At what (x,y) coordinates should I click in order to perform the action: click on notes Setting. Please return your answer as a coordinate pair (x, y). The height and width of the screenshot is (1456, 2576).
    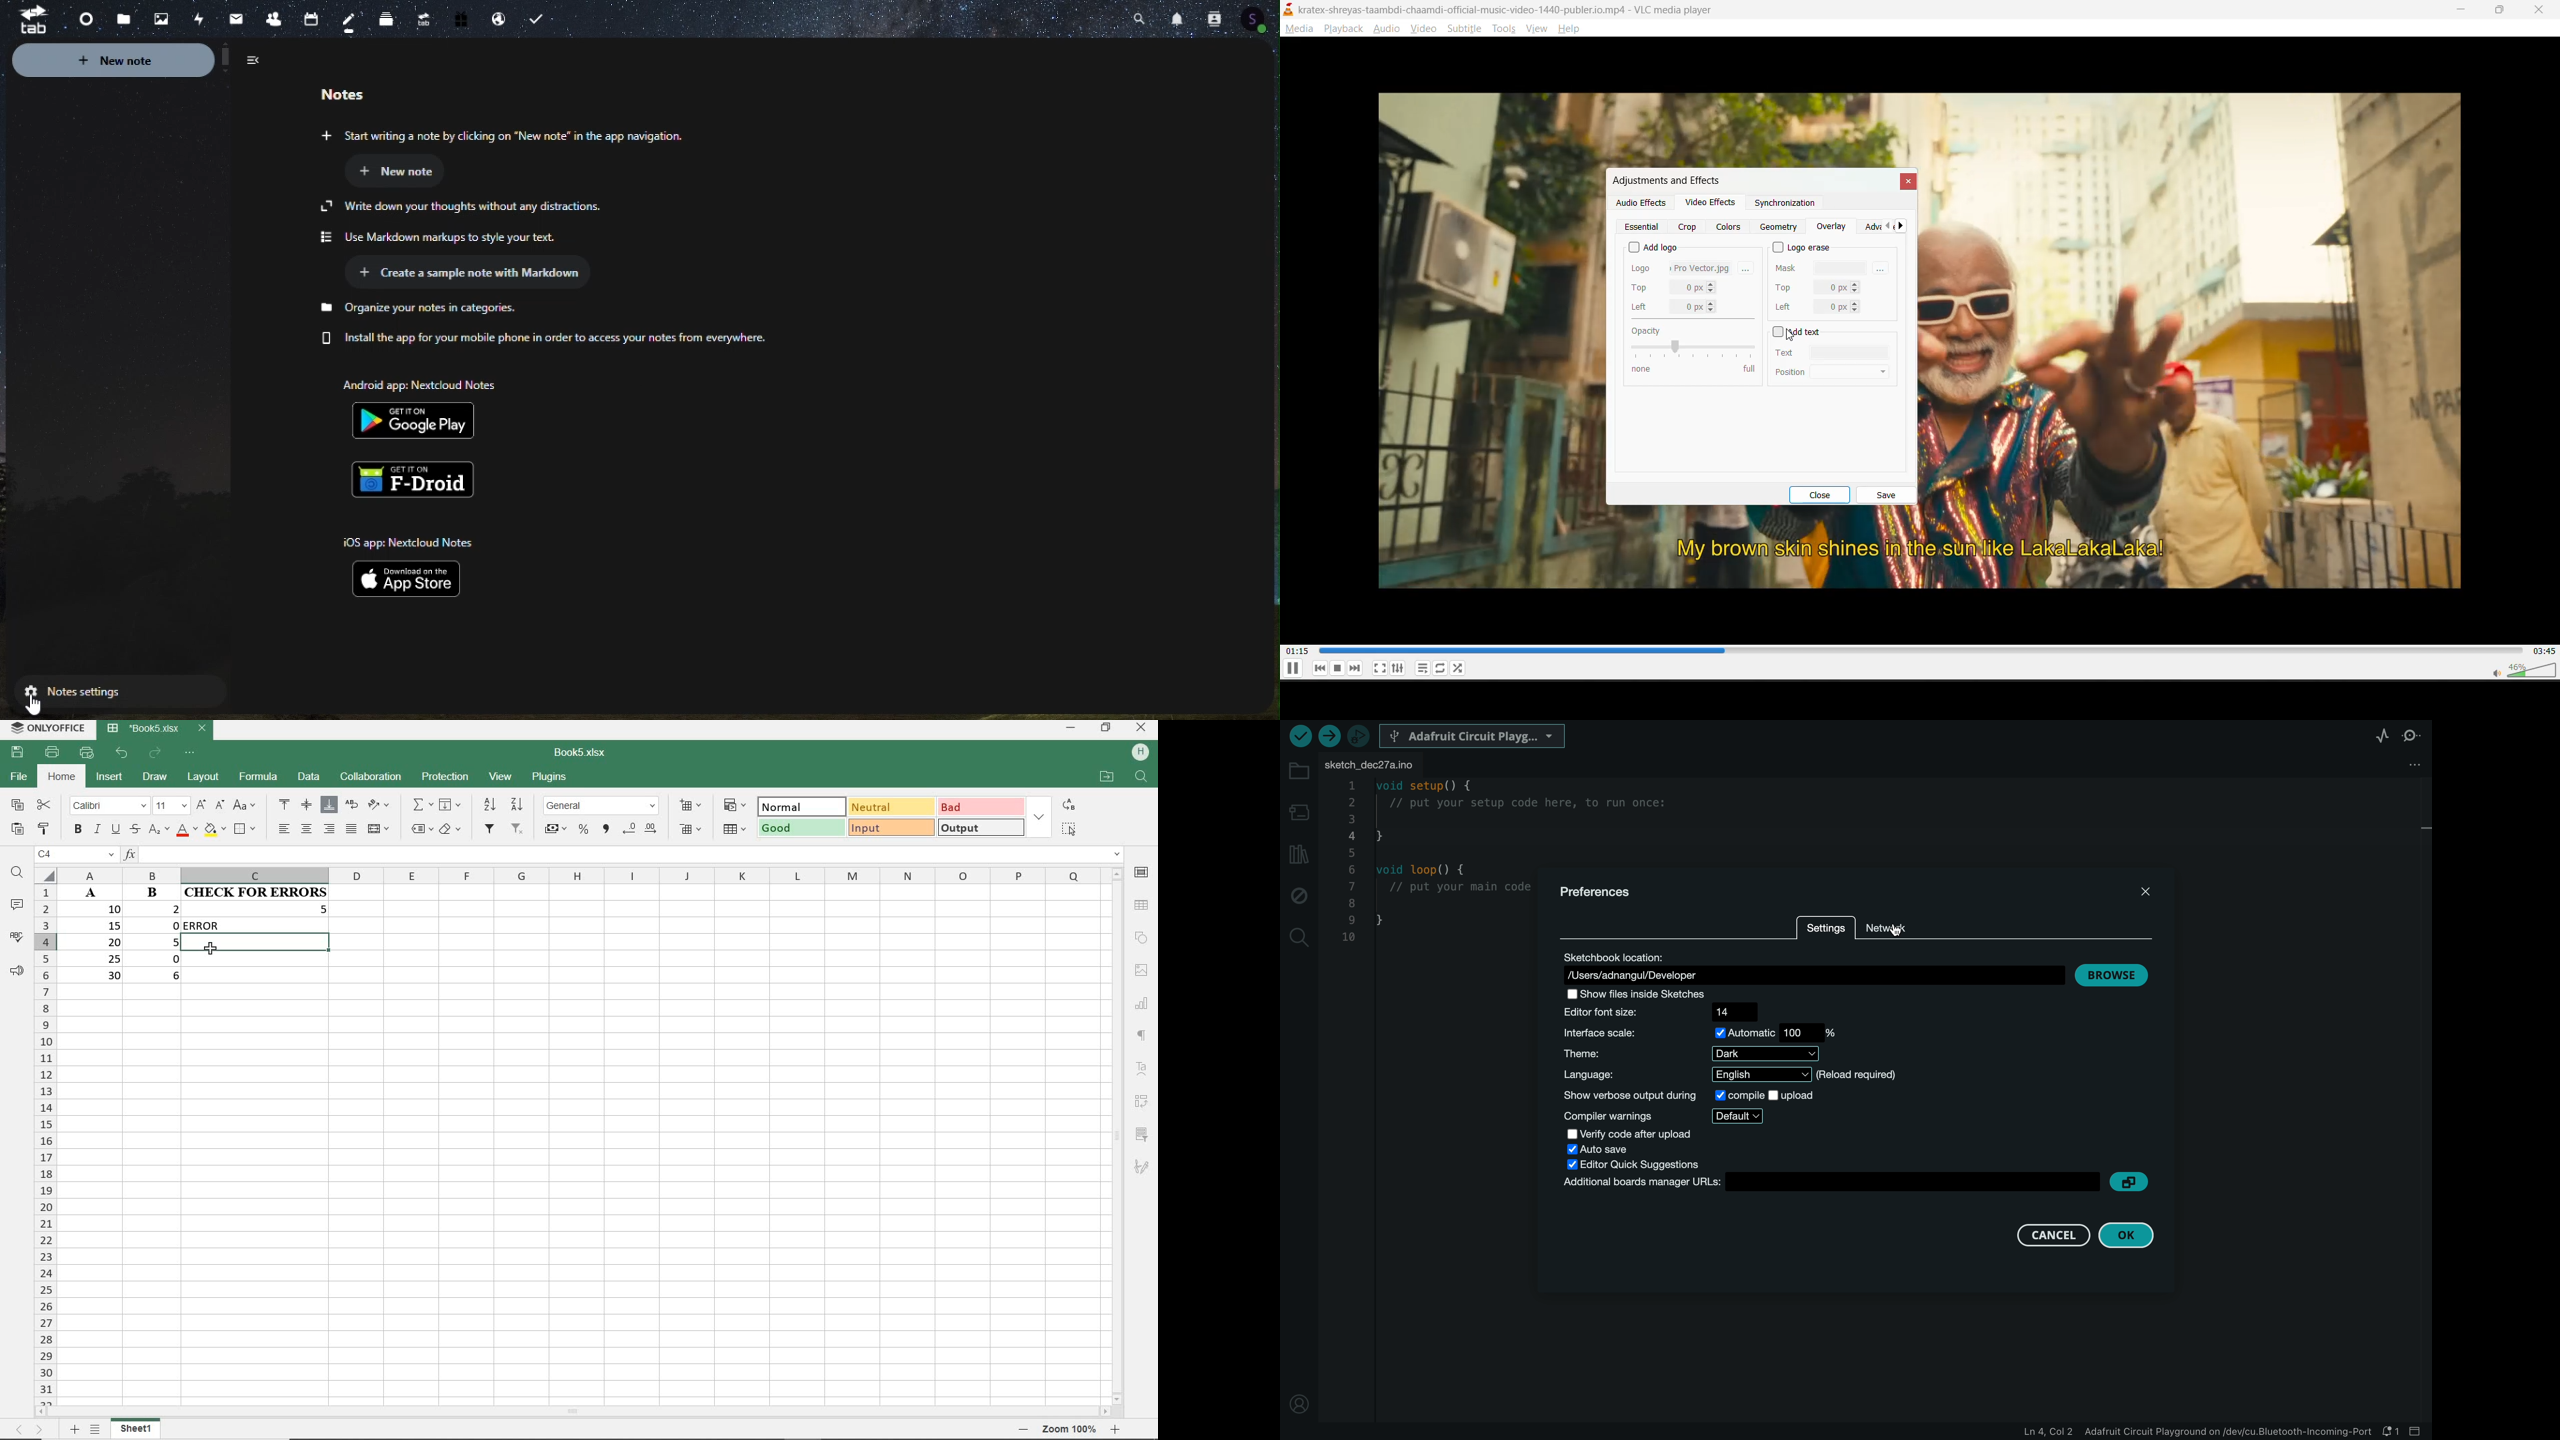
    Looking at the image, I should click on (106, 694).